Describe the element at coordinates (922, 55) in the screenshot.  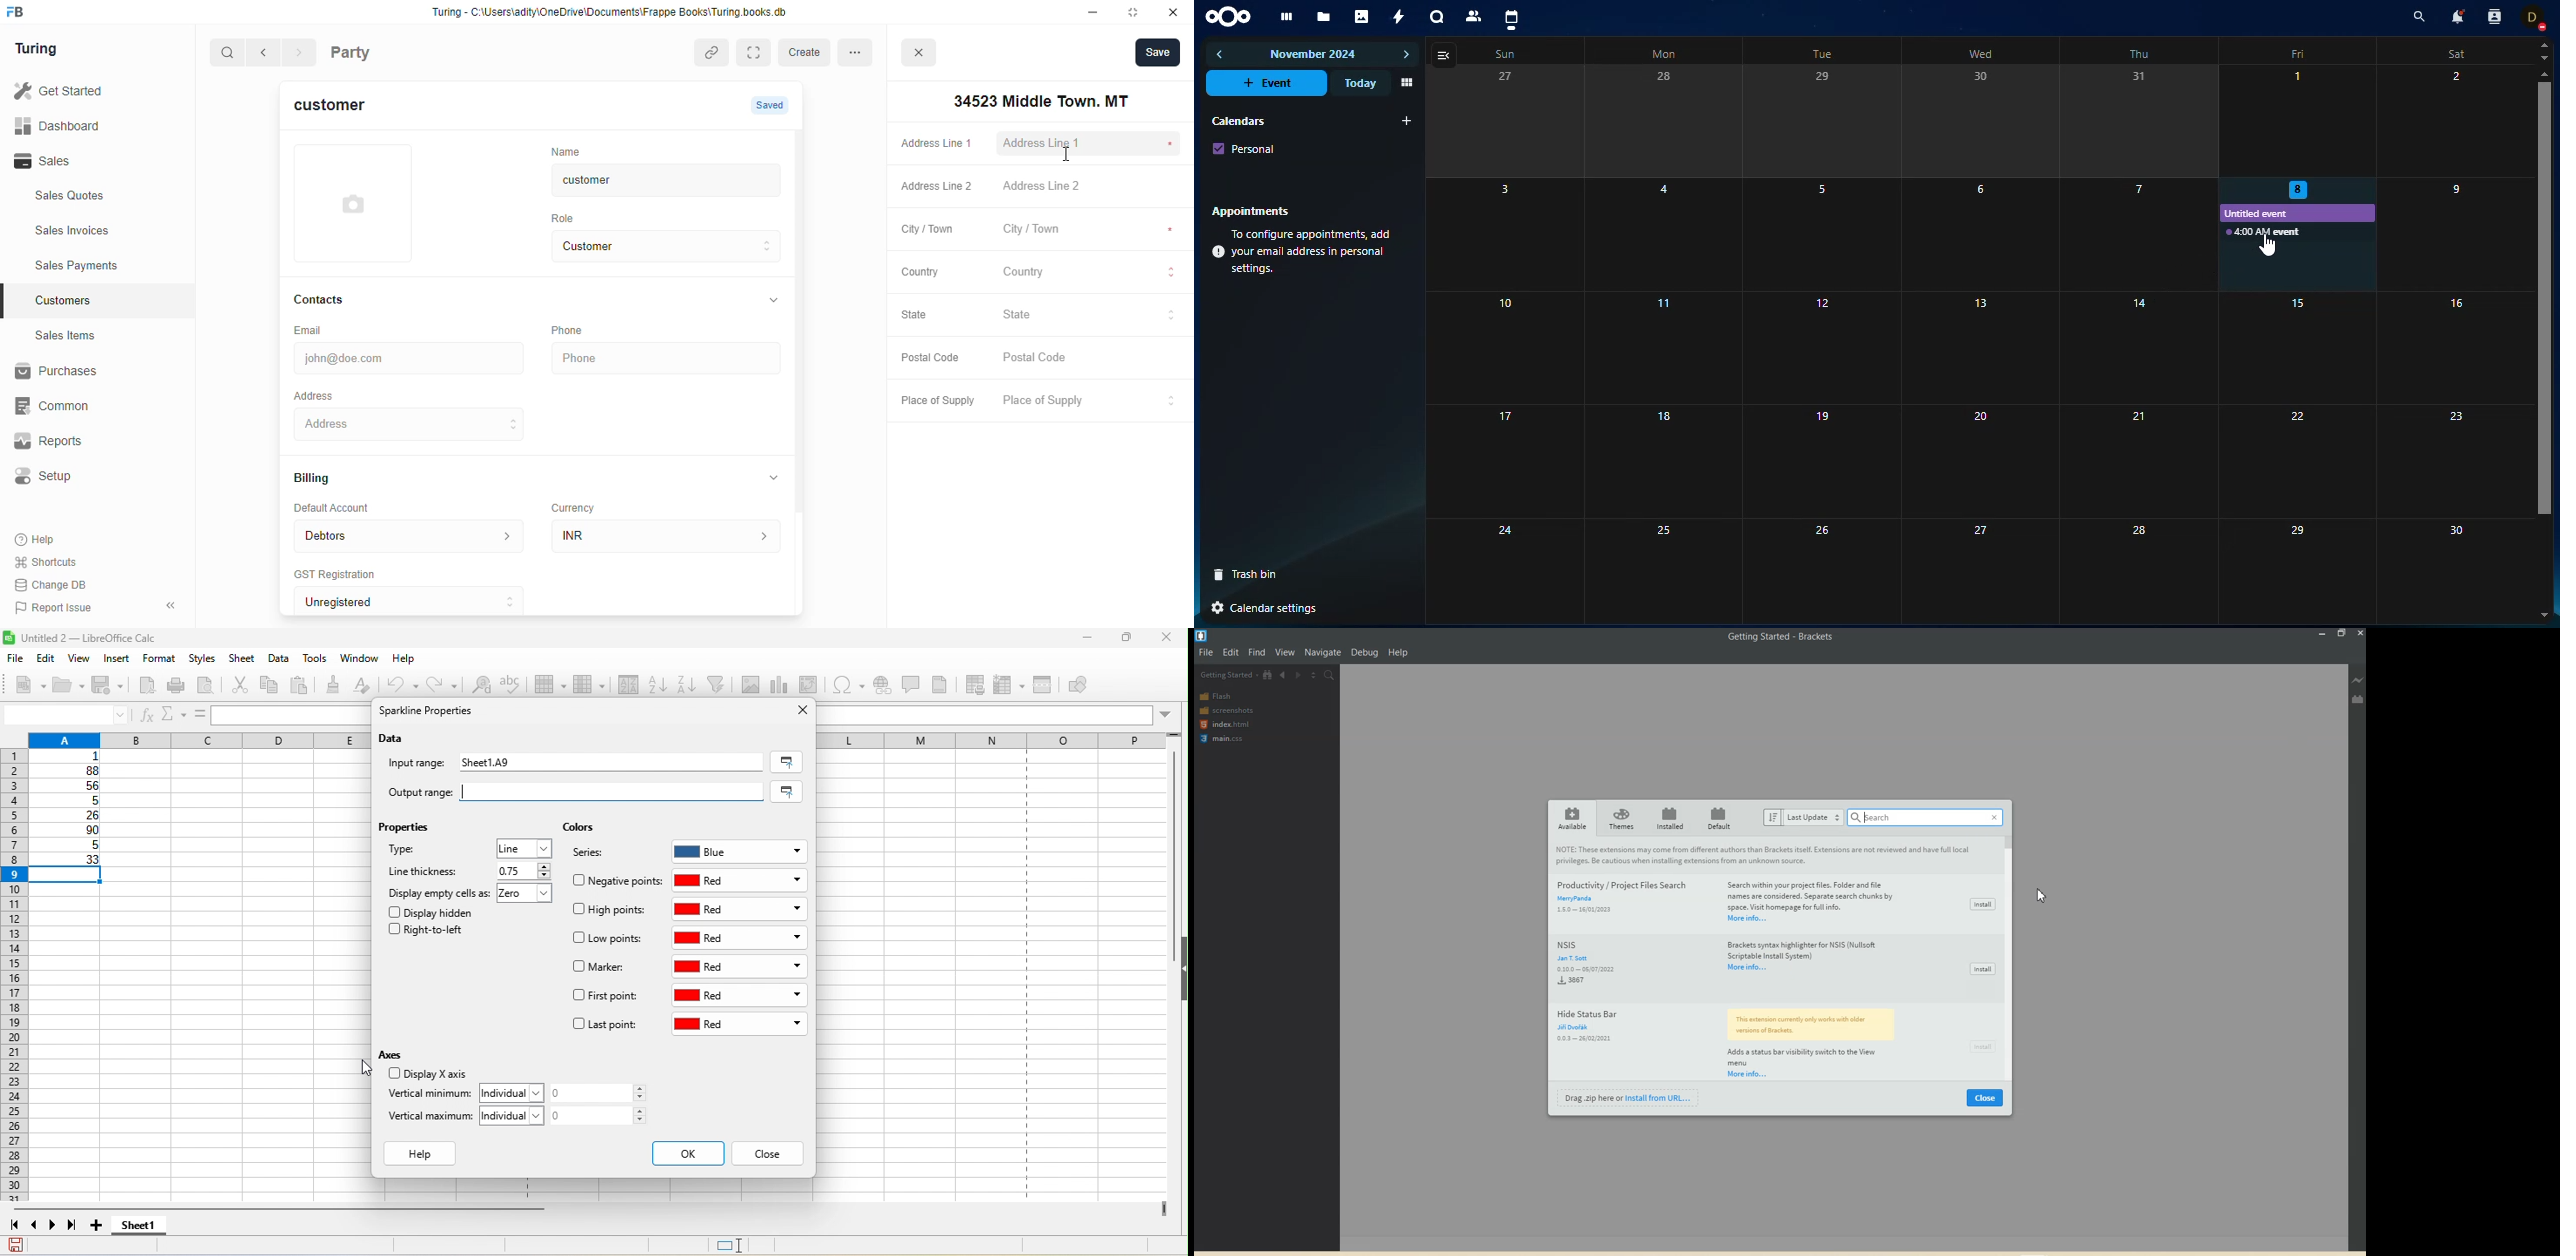
I see `close` at that location.